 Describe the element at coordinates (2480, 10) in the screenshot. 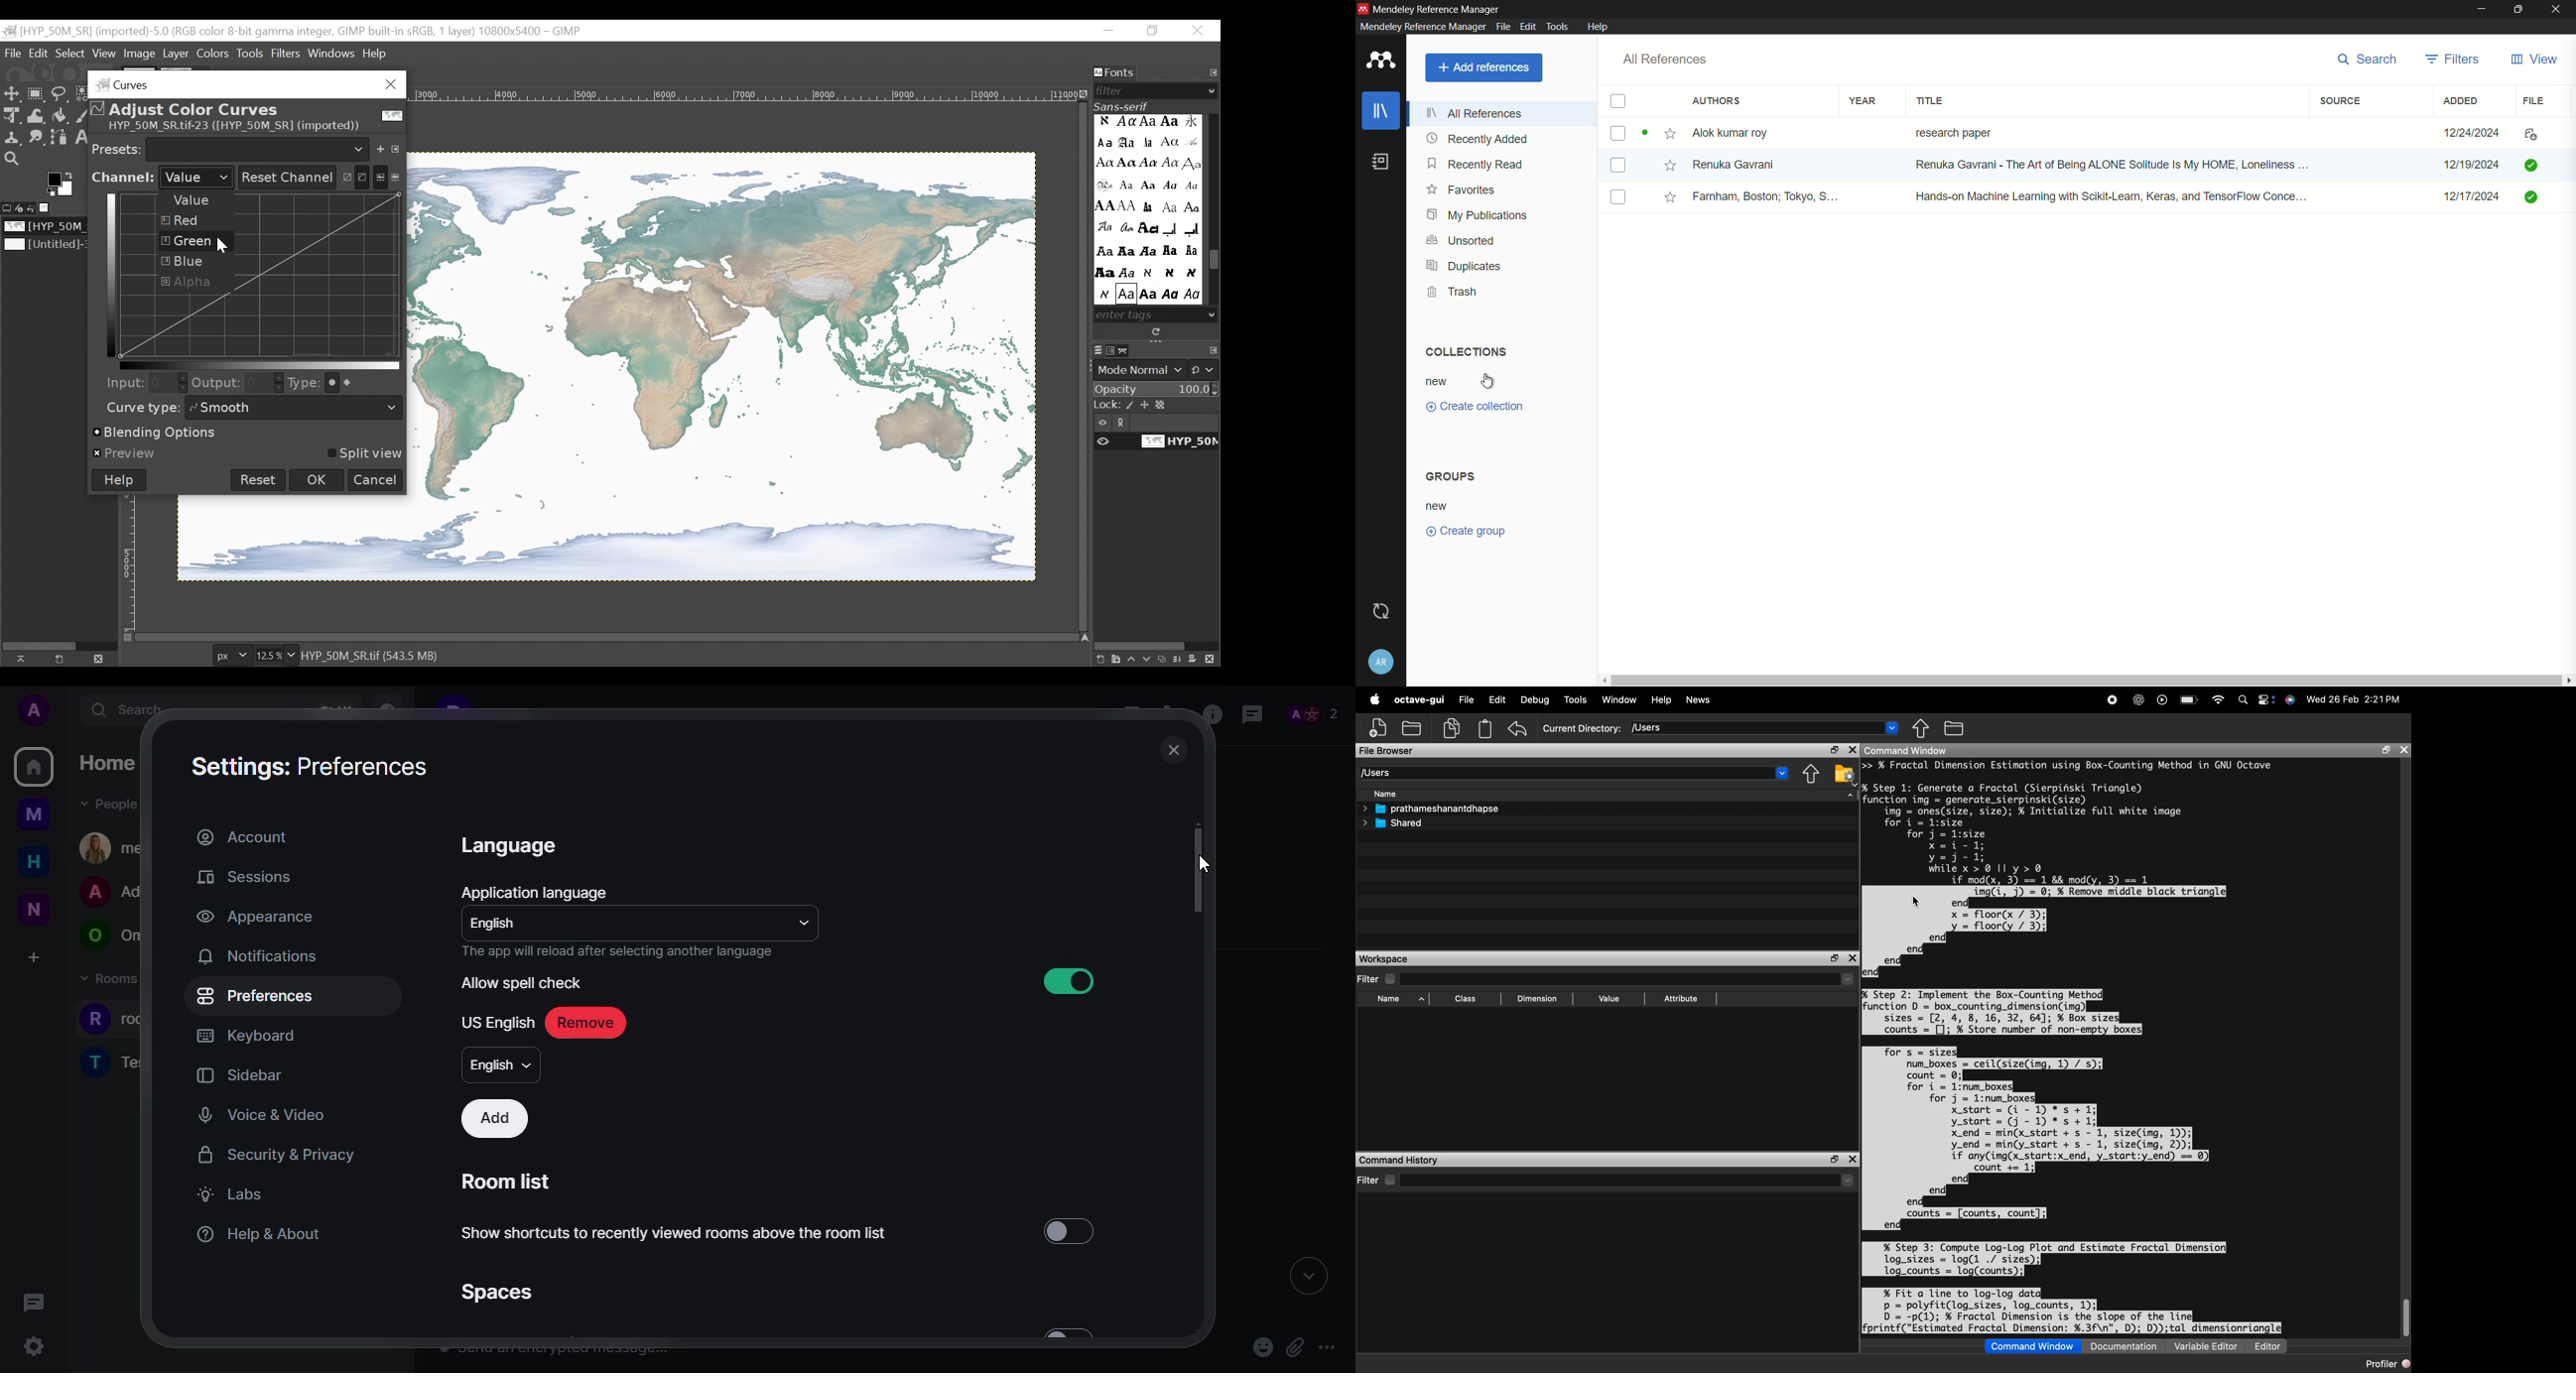

I see `minimize` at that location.